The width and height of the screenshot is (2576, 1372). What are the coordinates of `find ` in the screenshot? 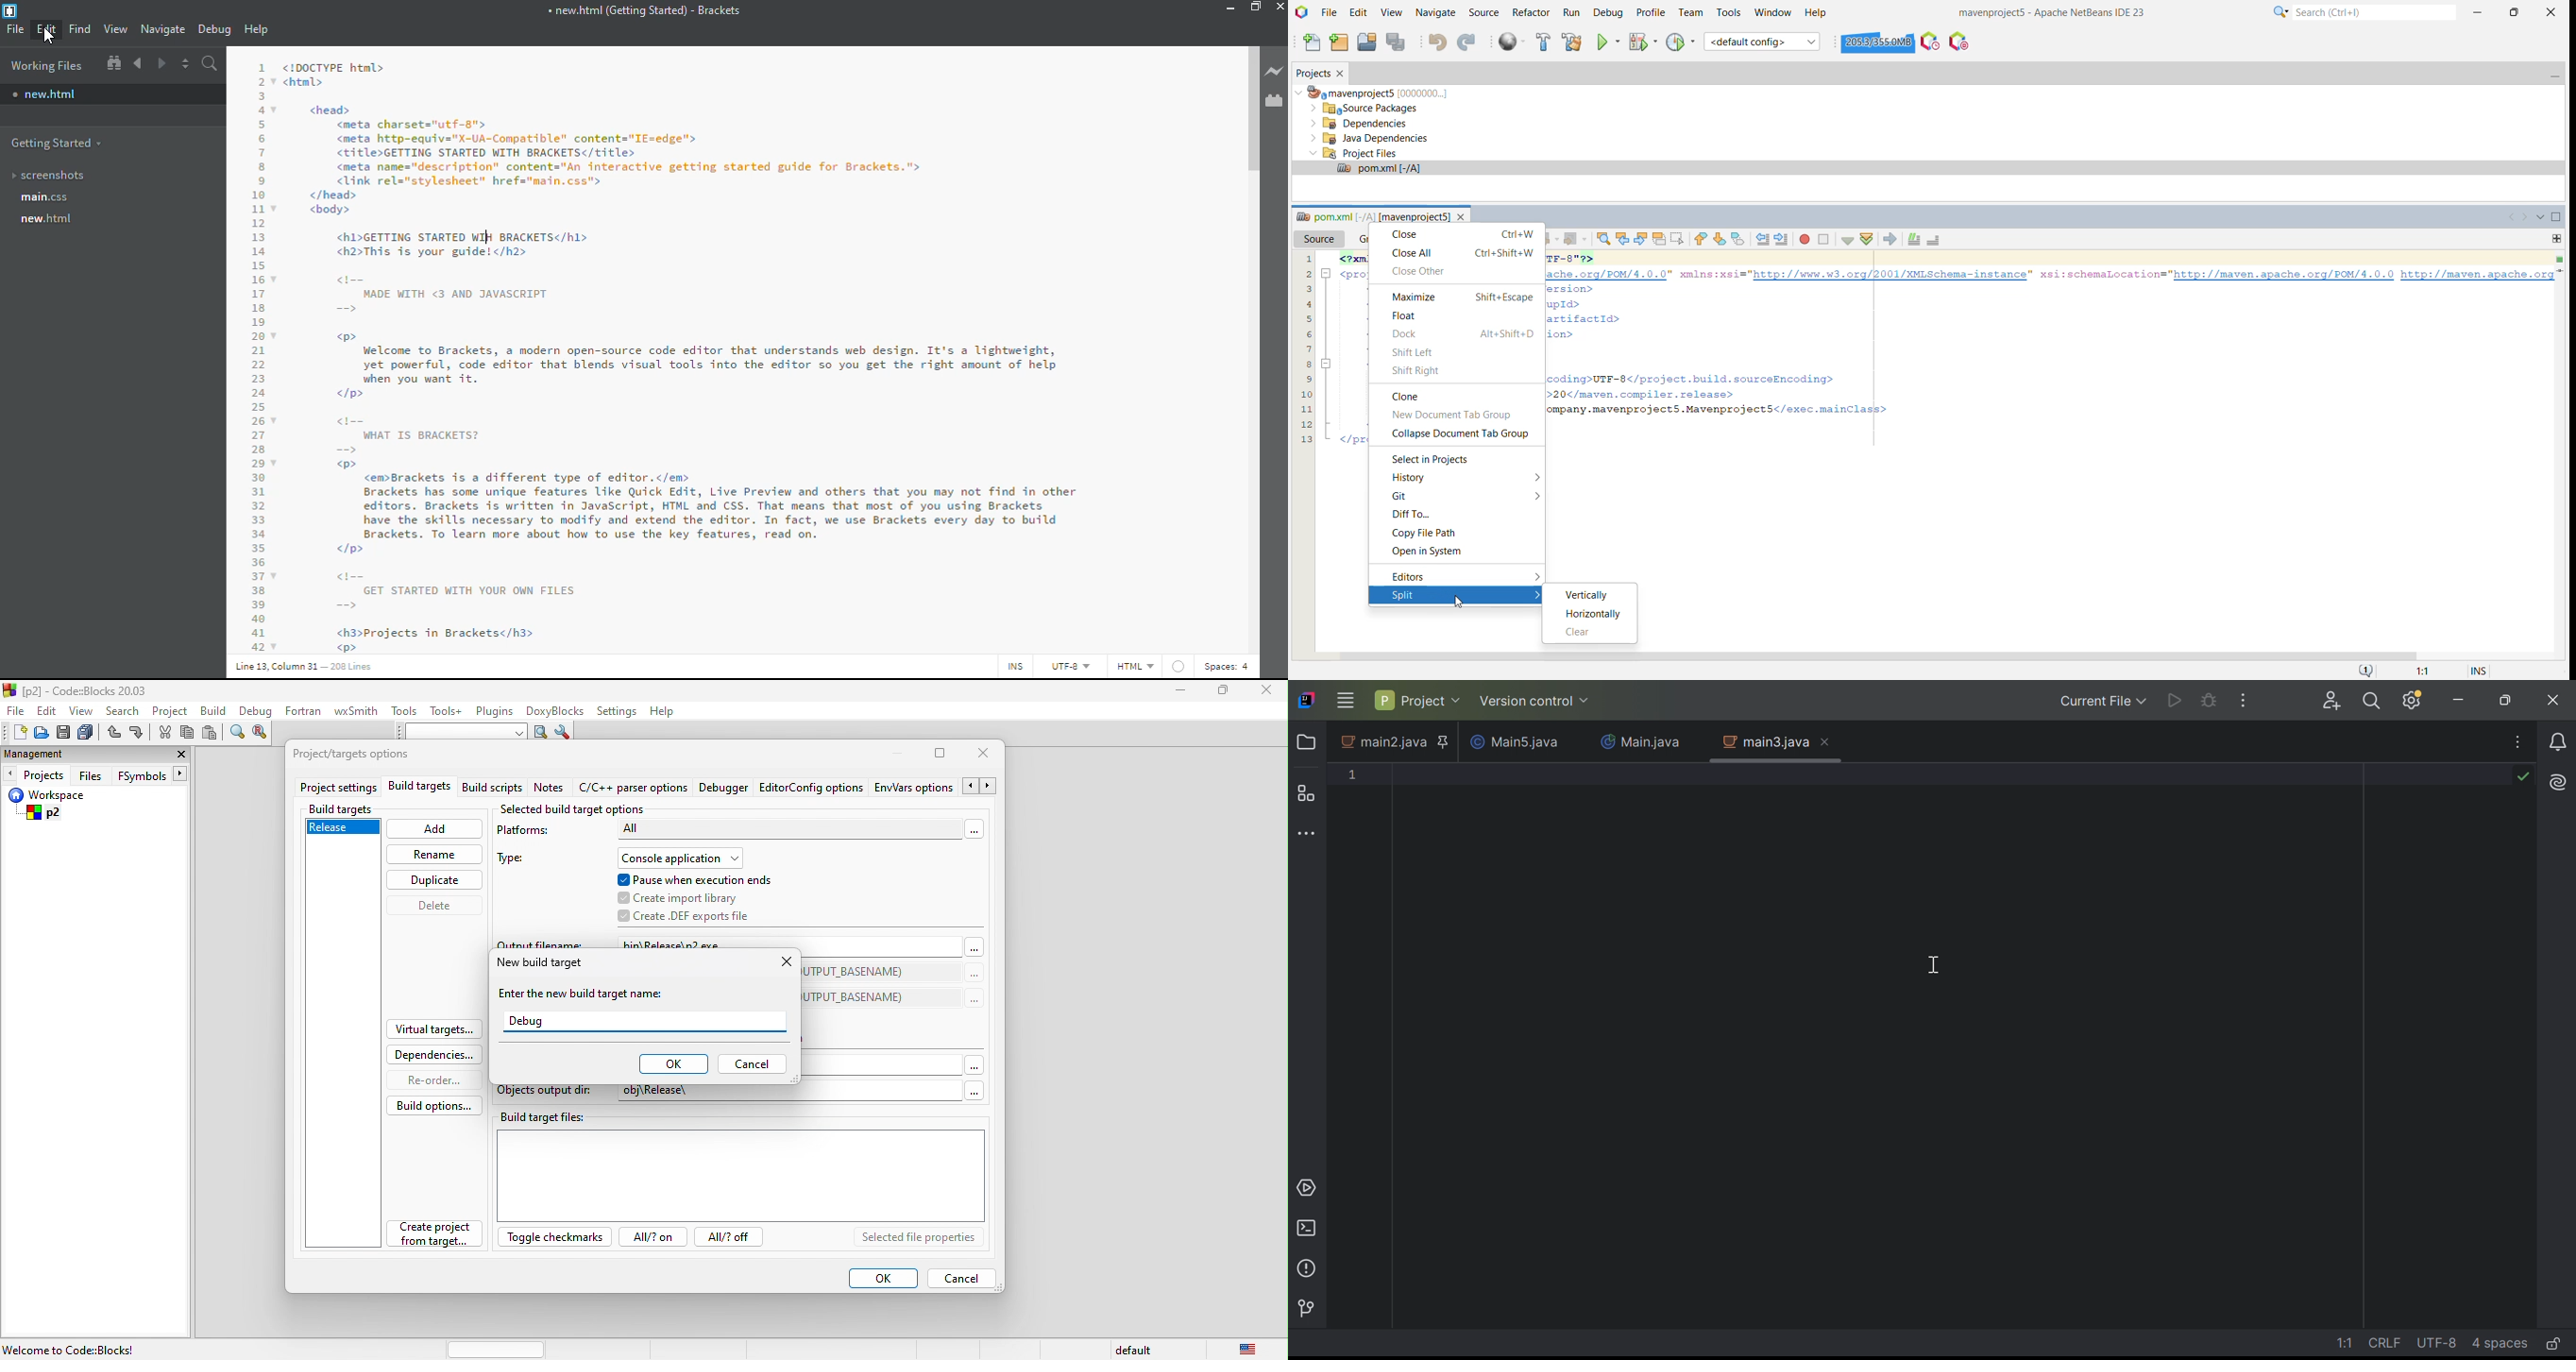 It's located at (235, 734).